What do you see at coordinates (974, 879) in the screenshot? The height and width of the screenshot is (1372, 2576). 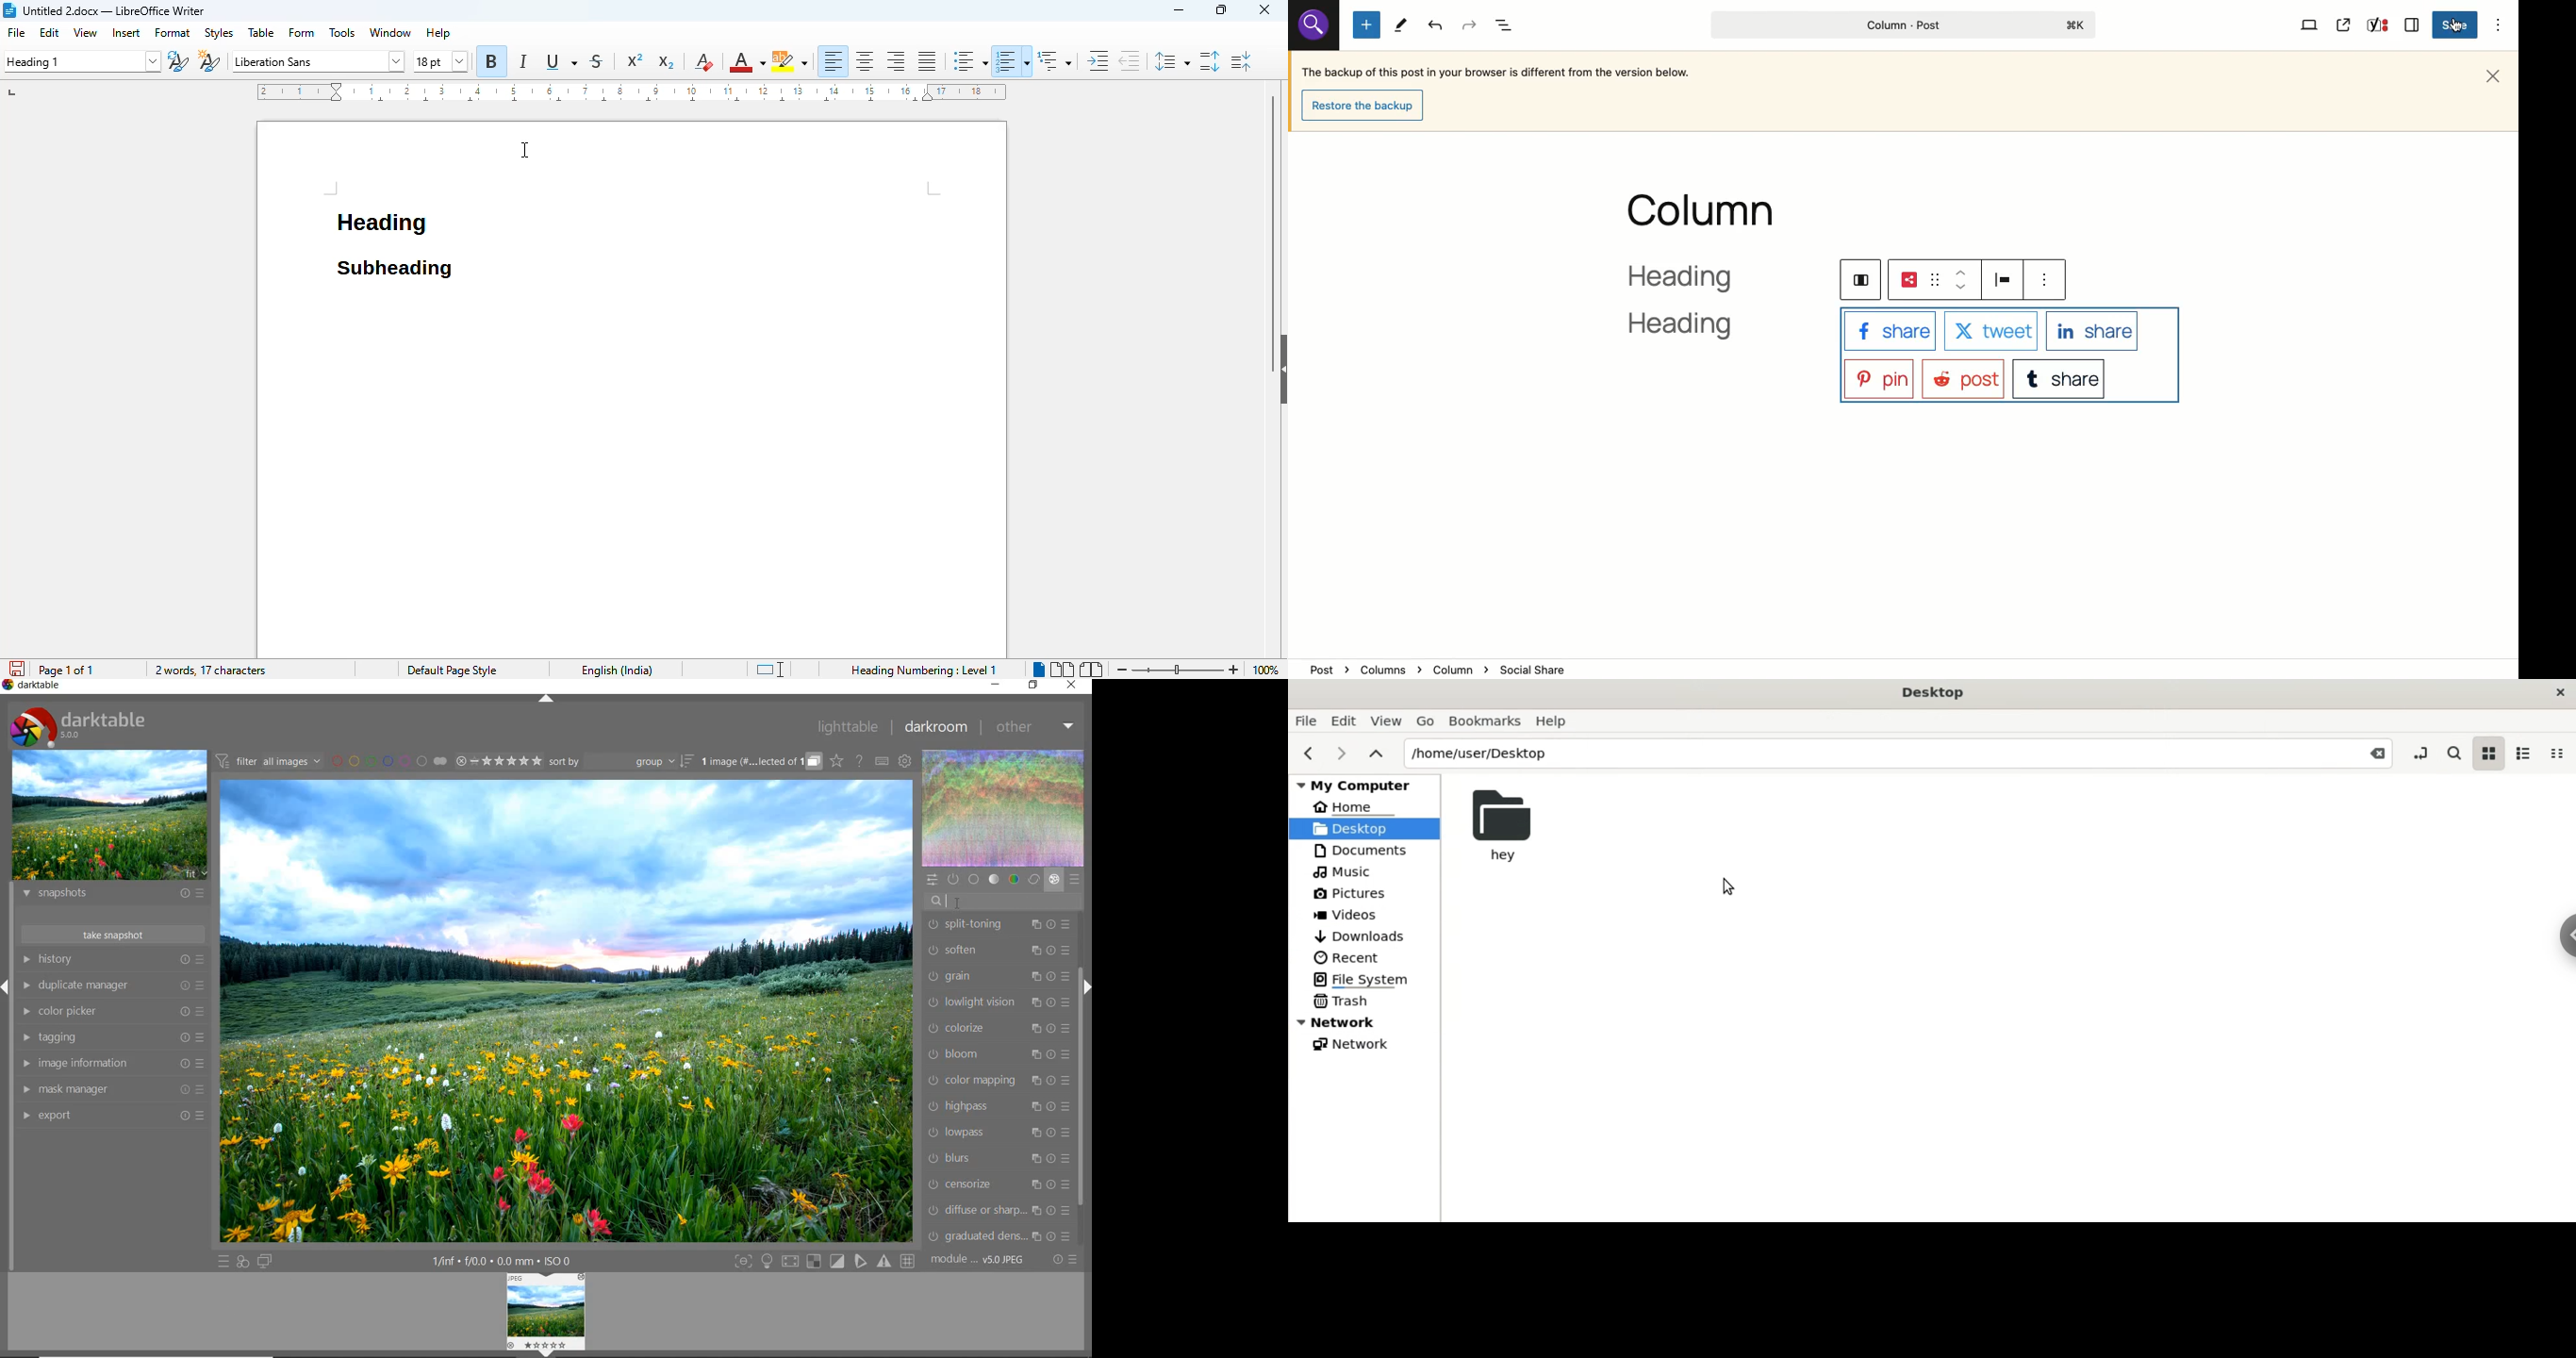 I see `base` at bounding box center [974, 879].